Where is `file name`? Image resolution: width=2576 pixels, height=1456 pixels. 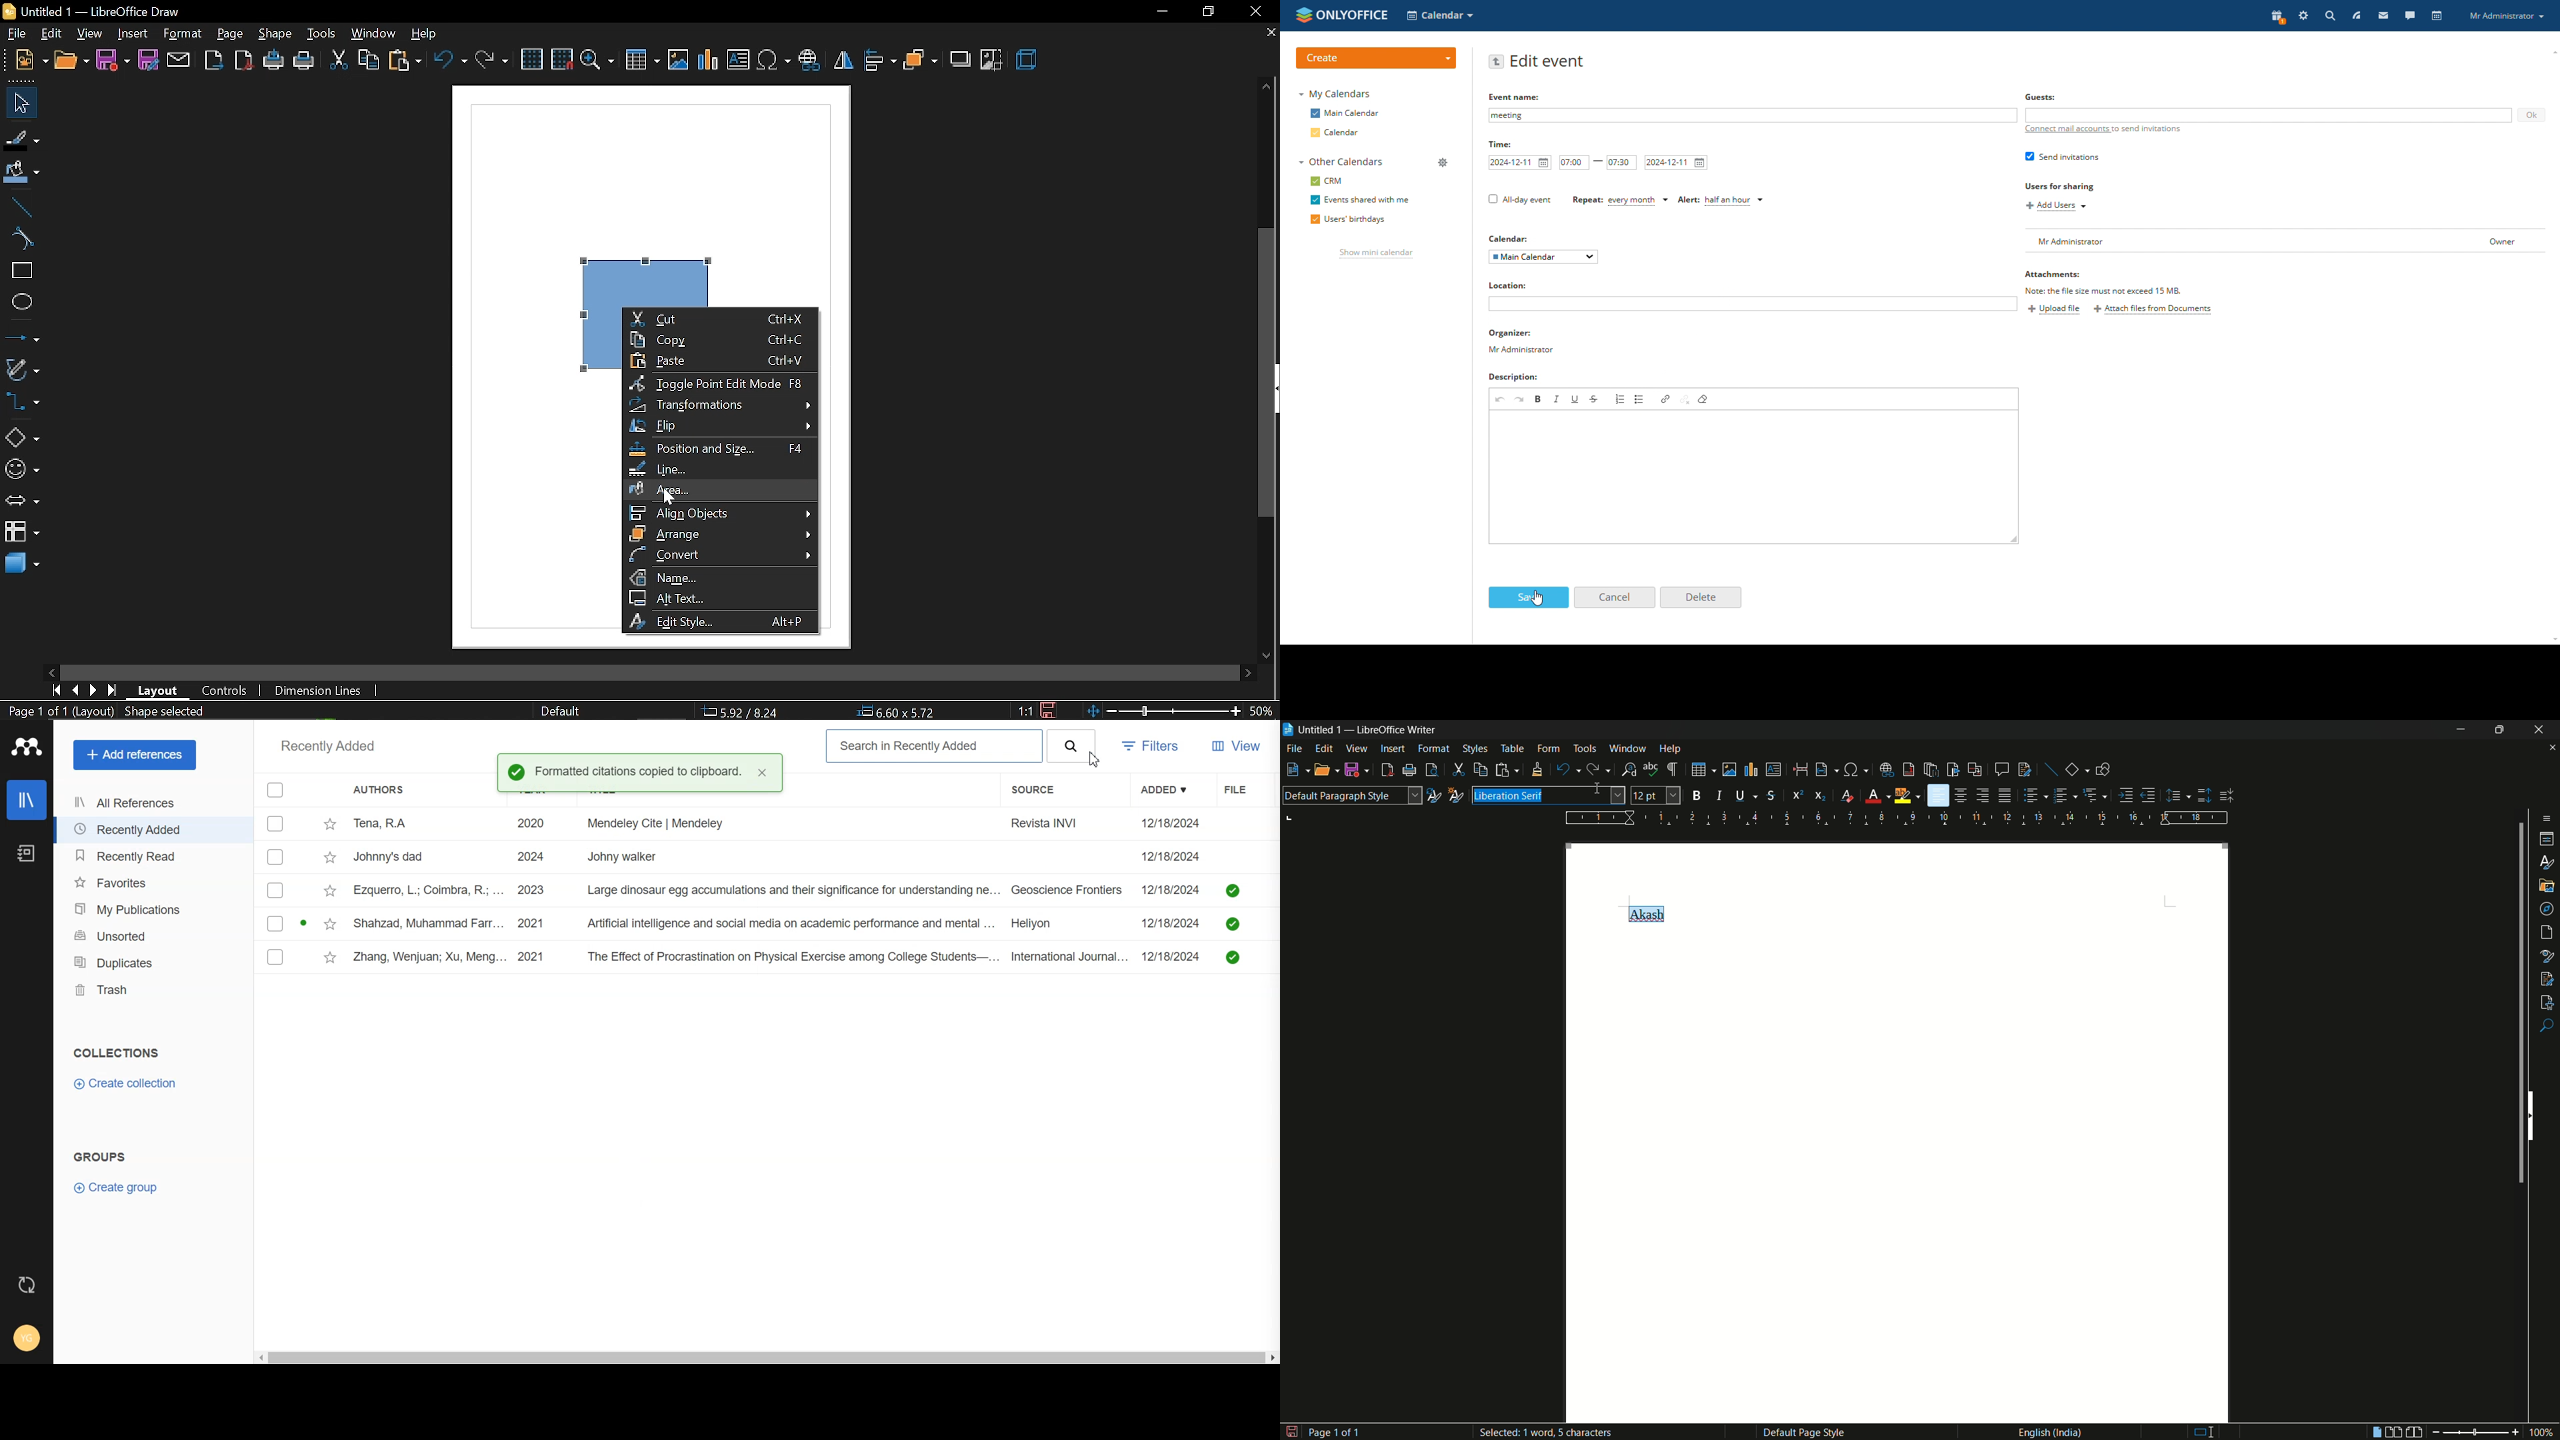
file name is located at coordinates (1321, 730).